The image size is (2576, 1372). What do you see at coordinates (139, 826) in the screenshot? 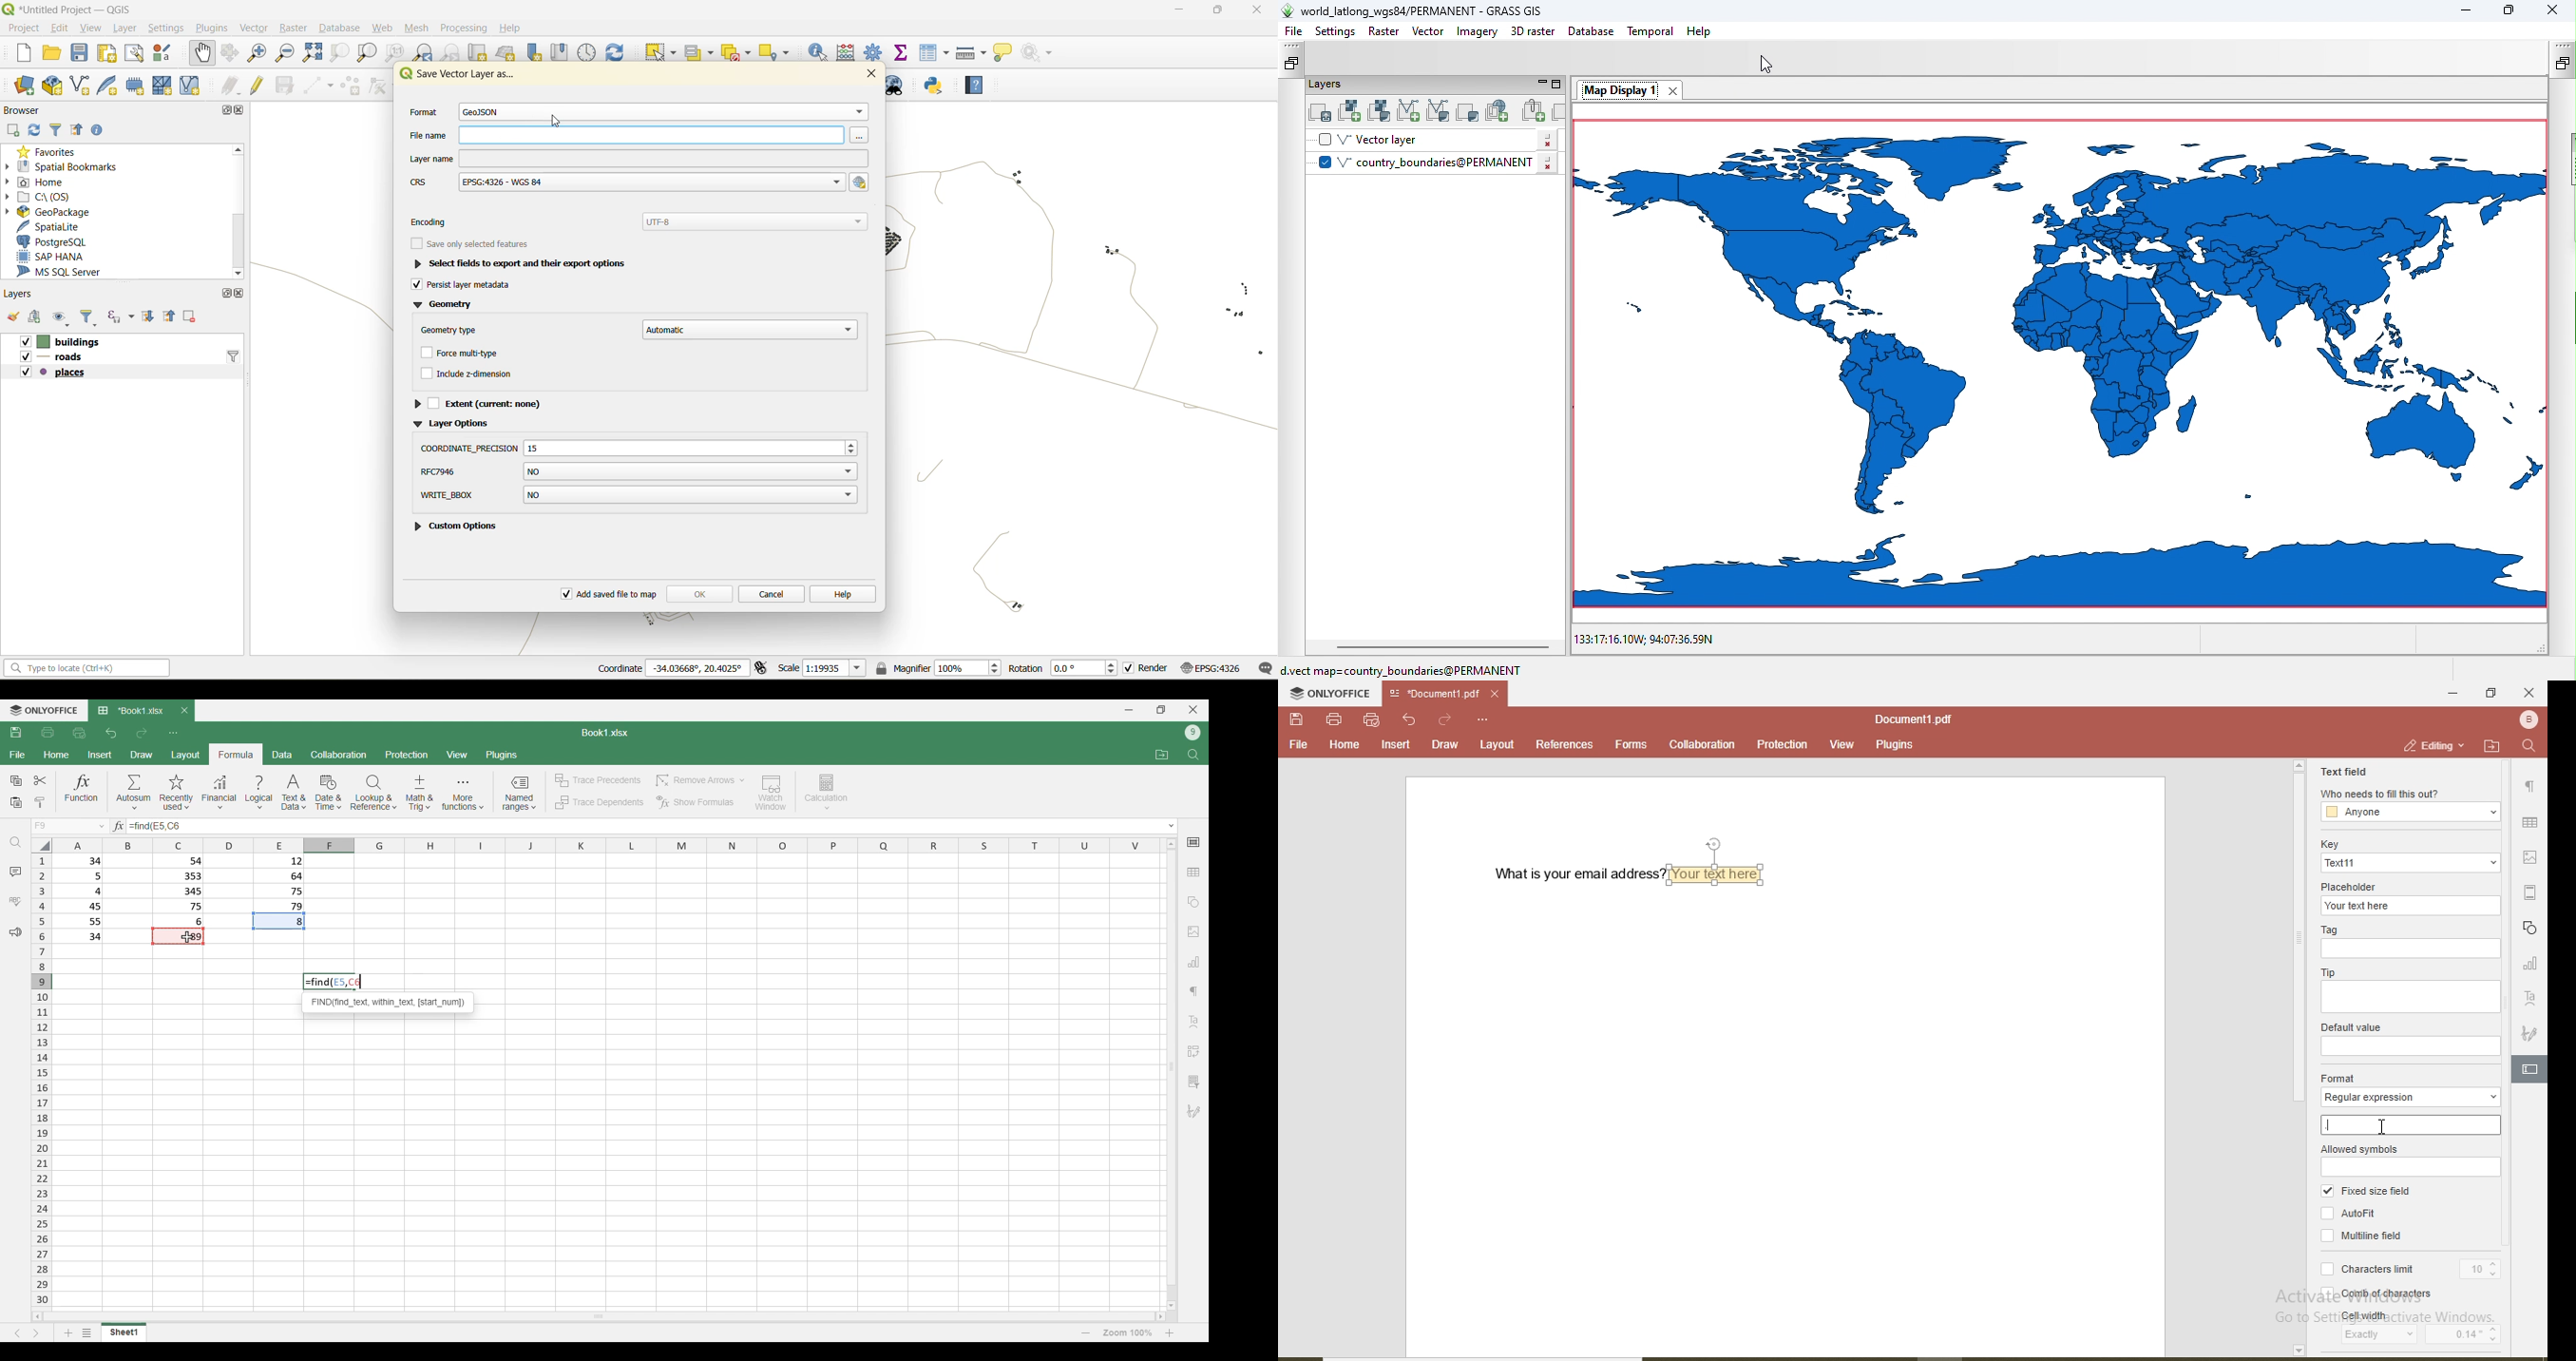
I see `Function typed in` at bounding box center [139, 826].